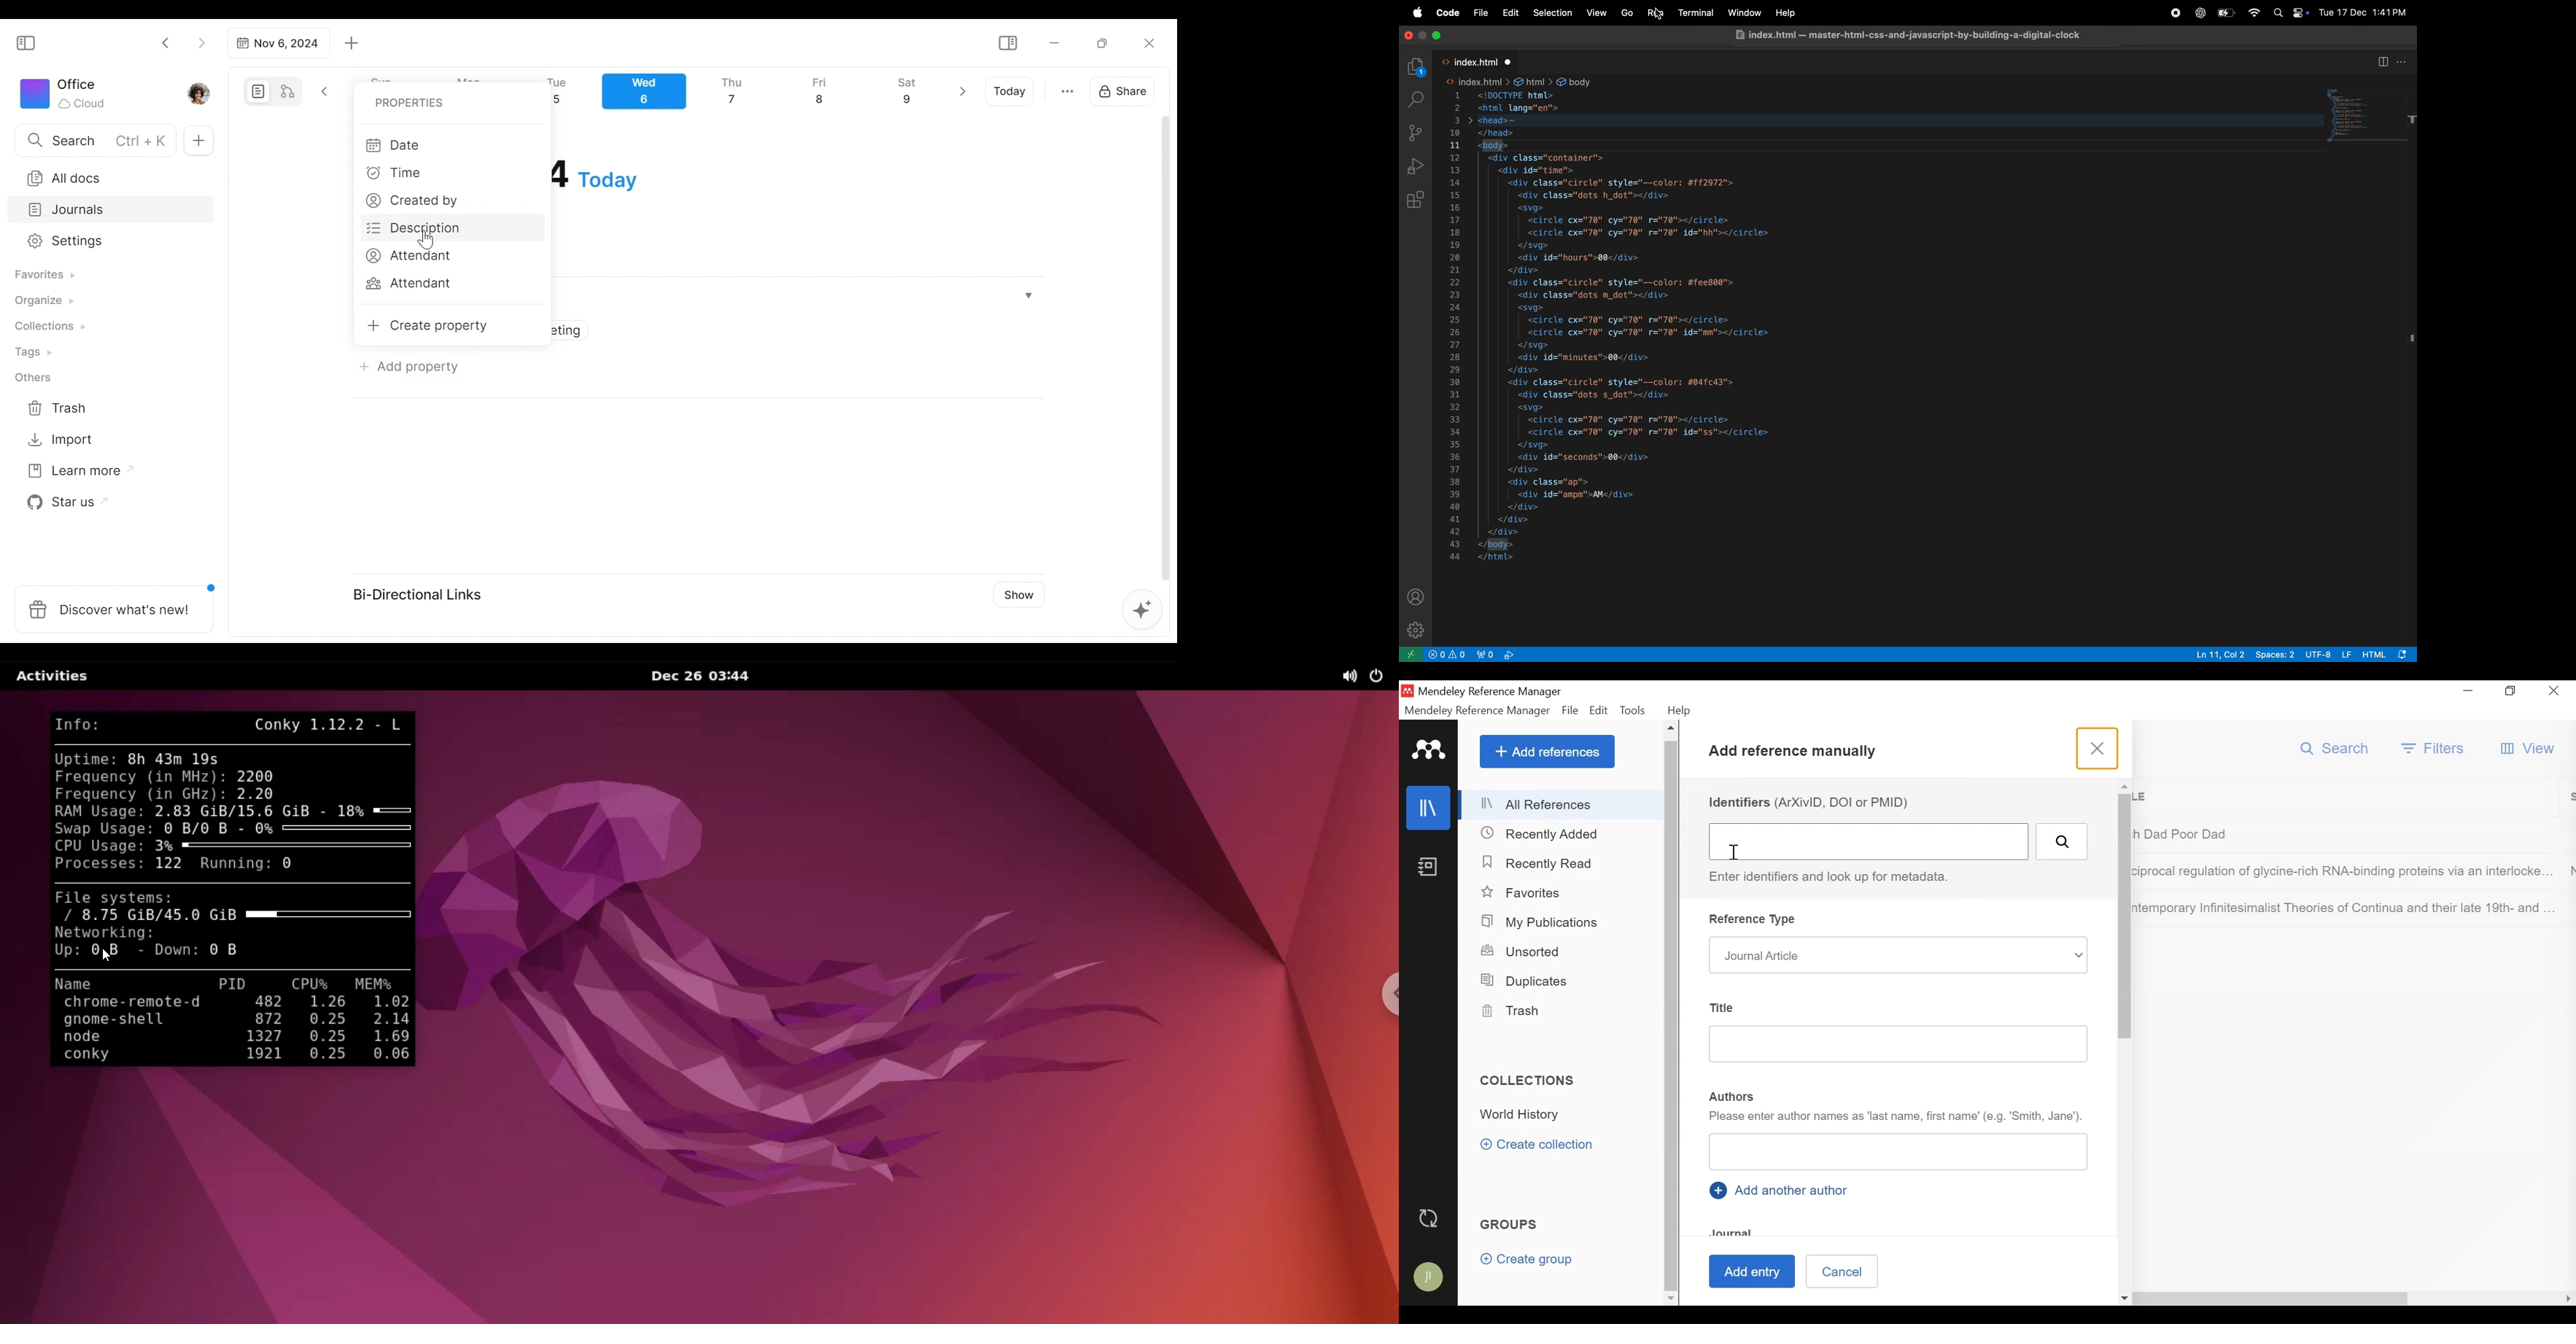  Describe the element at coordinates (1411, 653) in the screenshot. I see `open remote` at that location.